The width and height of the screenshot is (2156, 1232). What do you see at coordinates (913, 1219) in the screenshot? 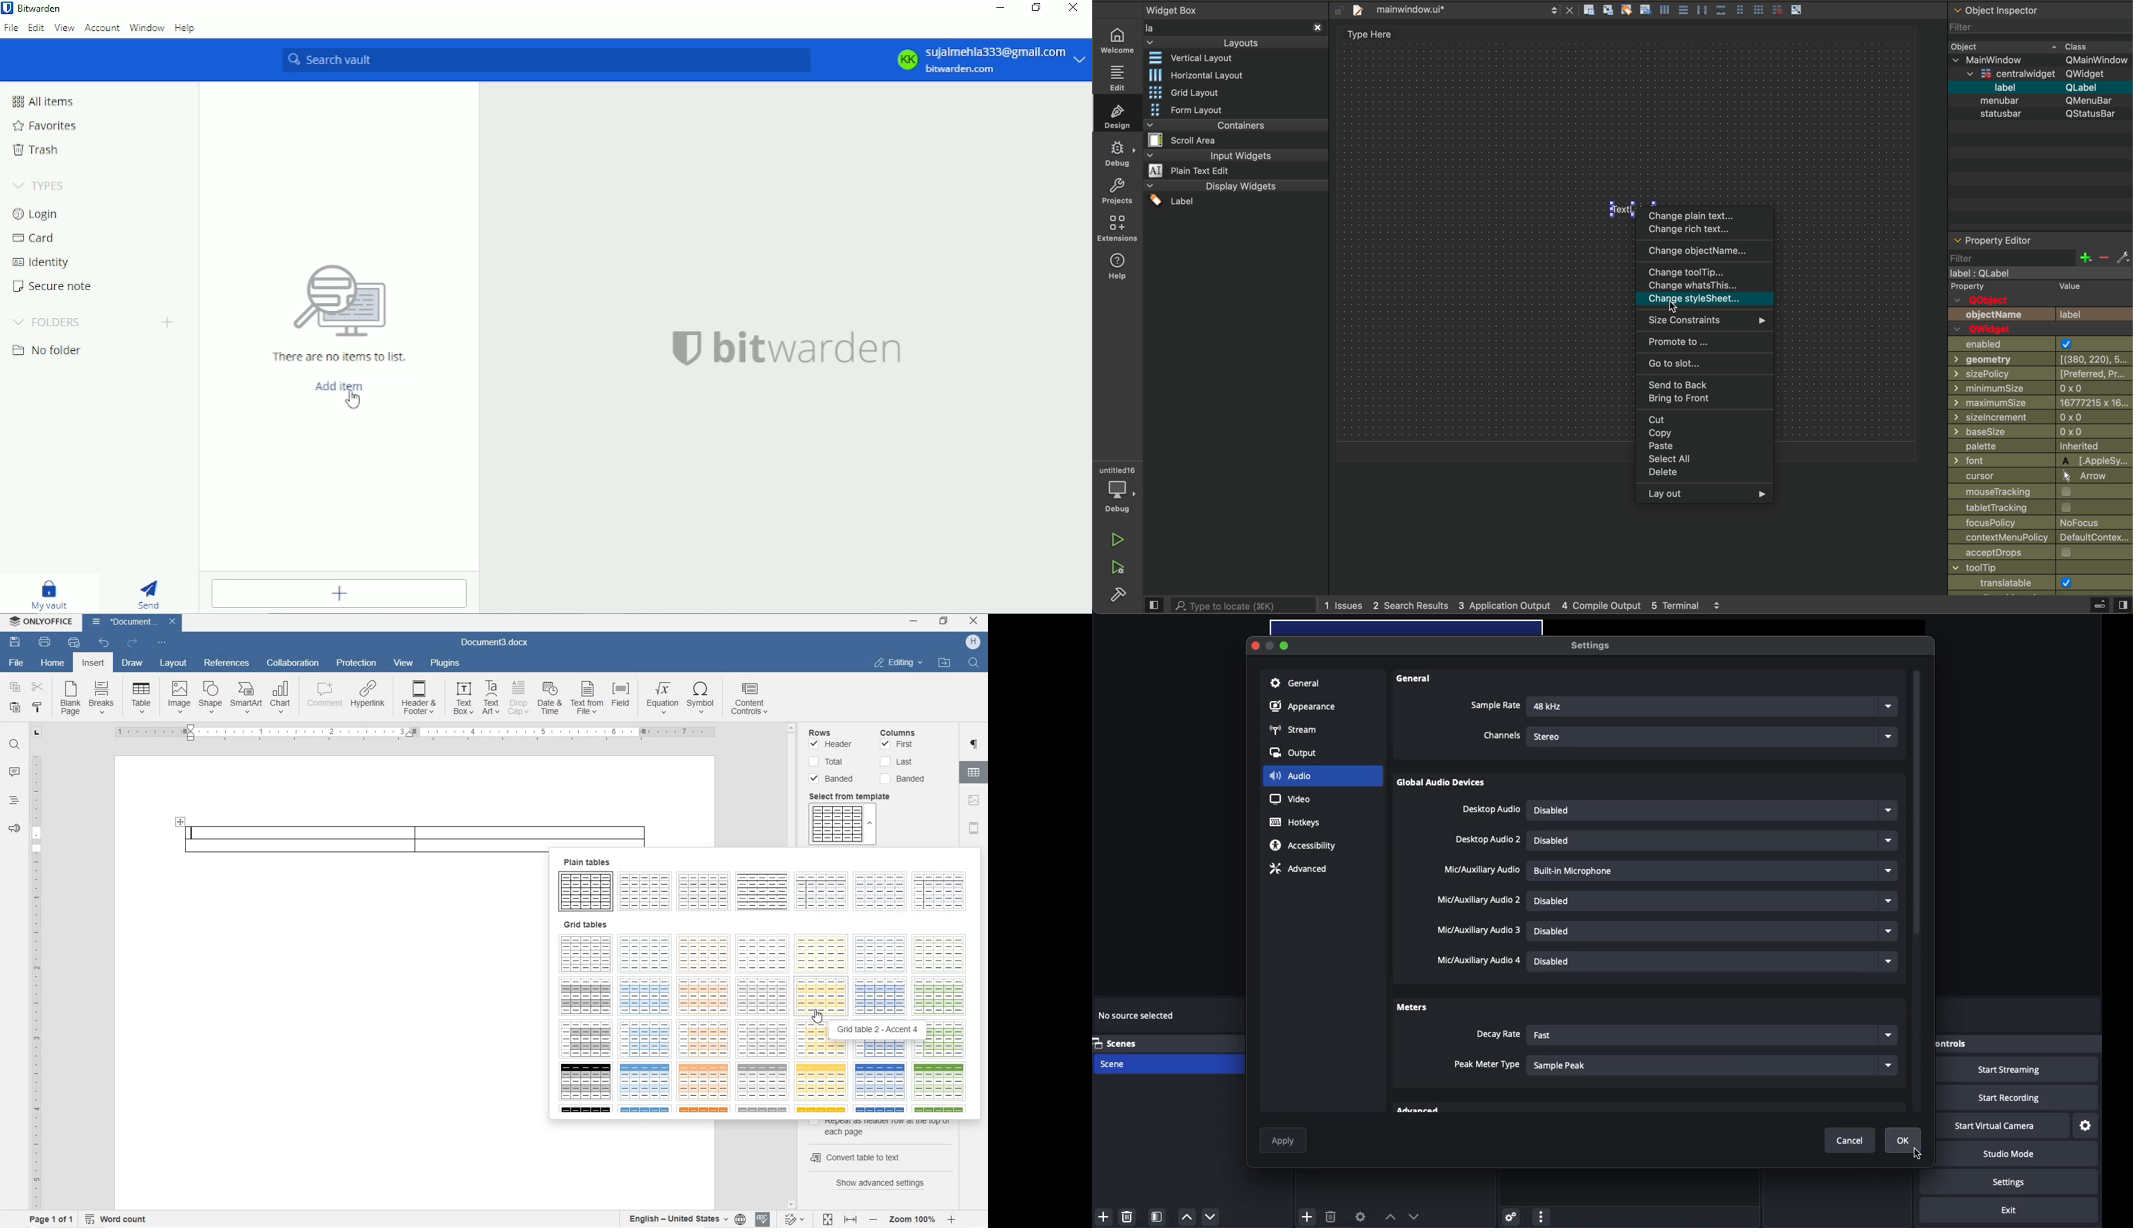
I see `ZOOM IN OR OUT` at bounding box center [913, 1219].